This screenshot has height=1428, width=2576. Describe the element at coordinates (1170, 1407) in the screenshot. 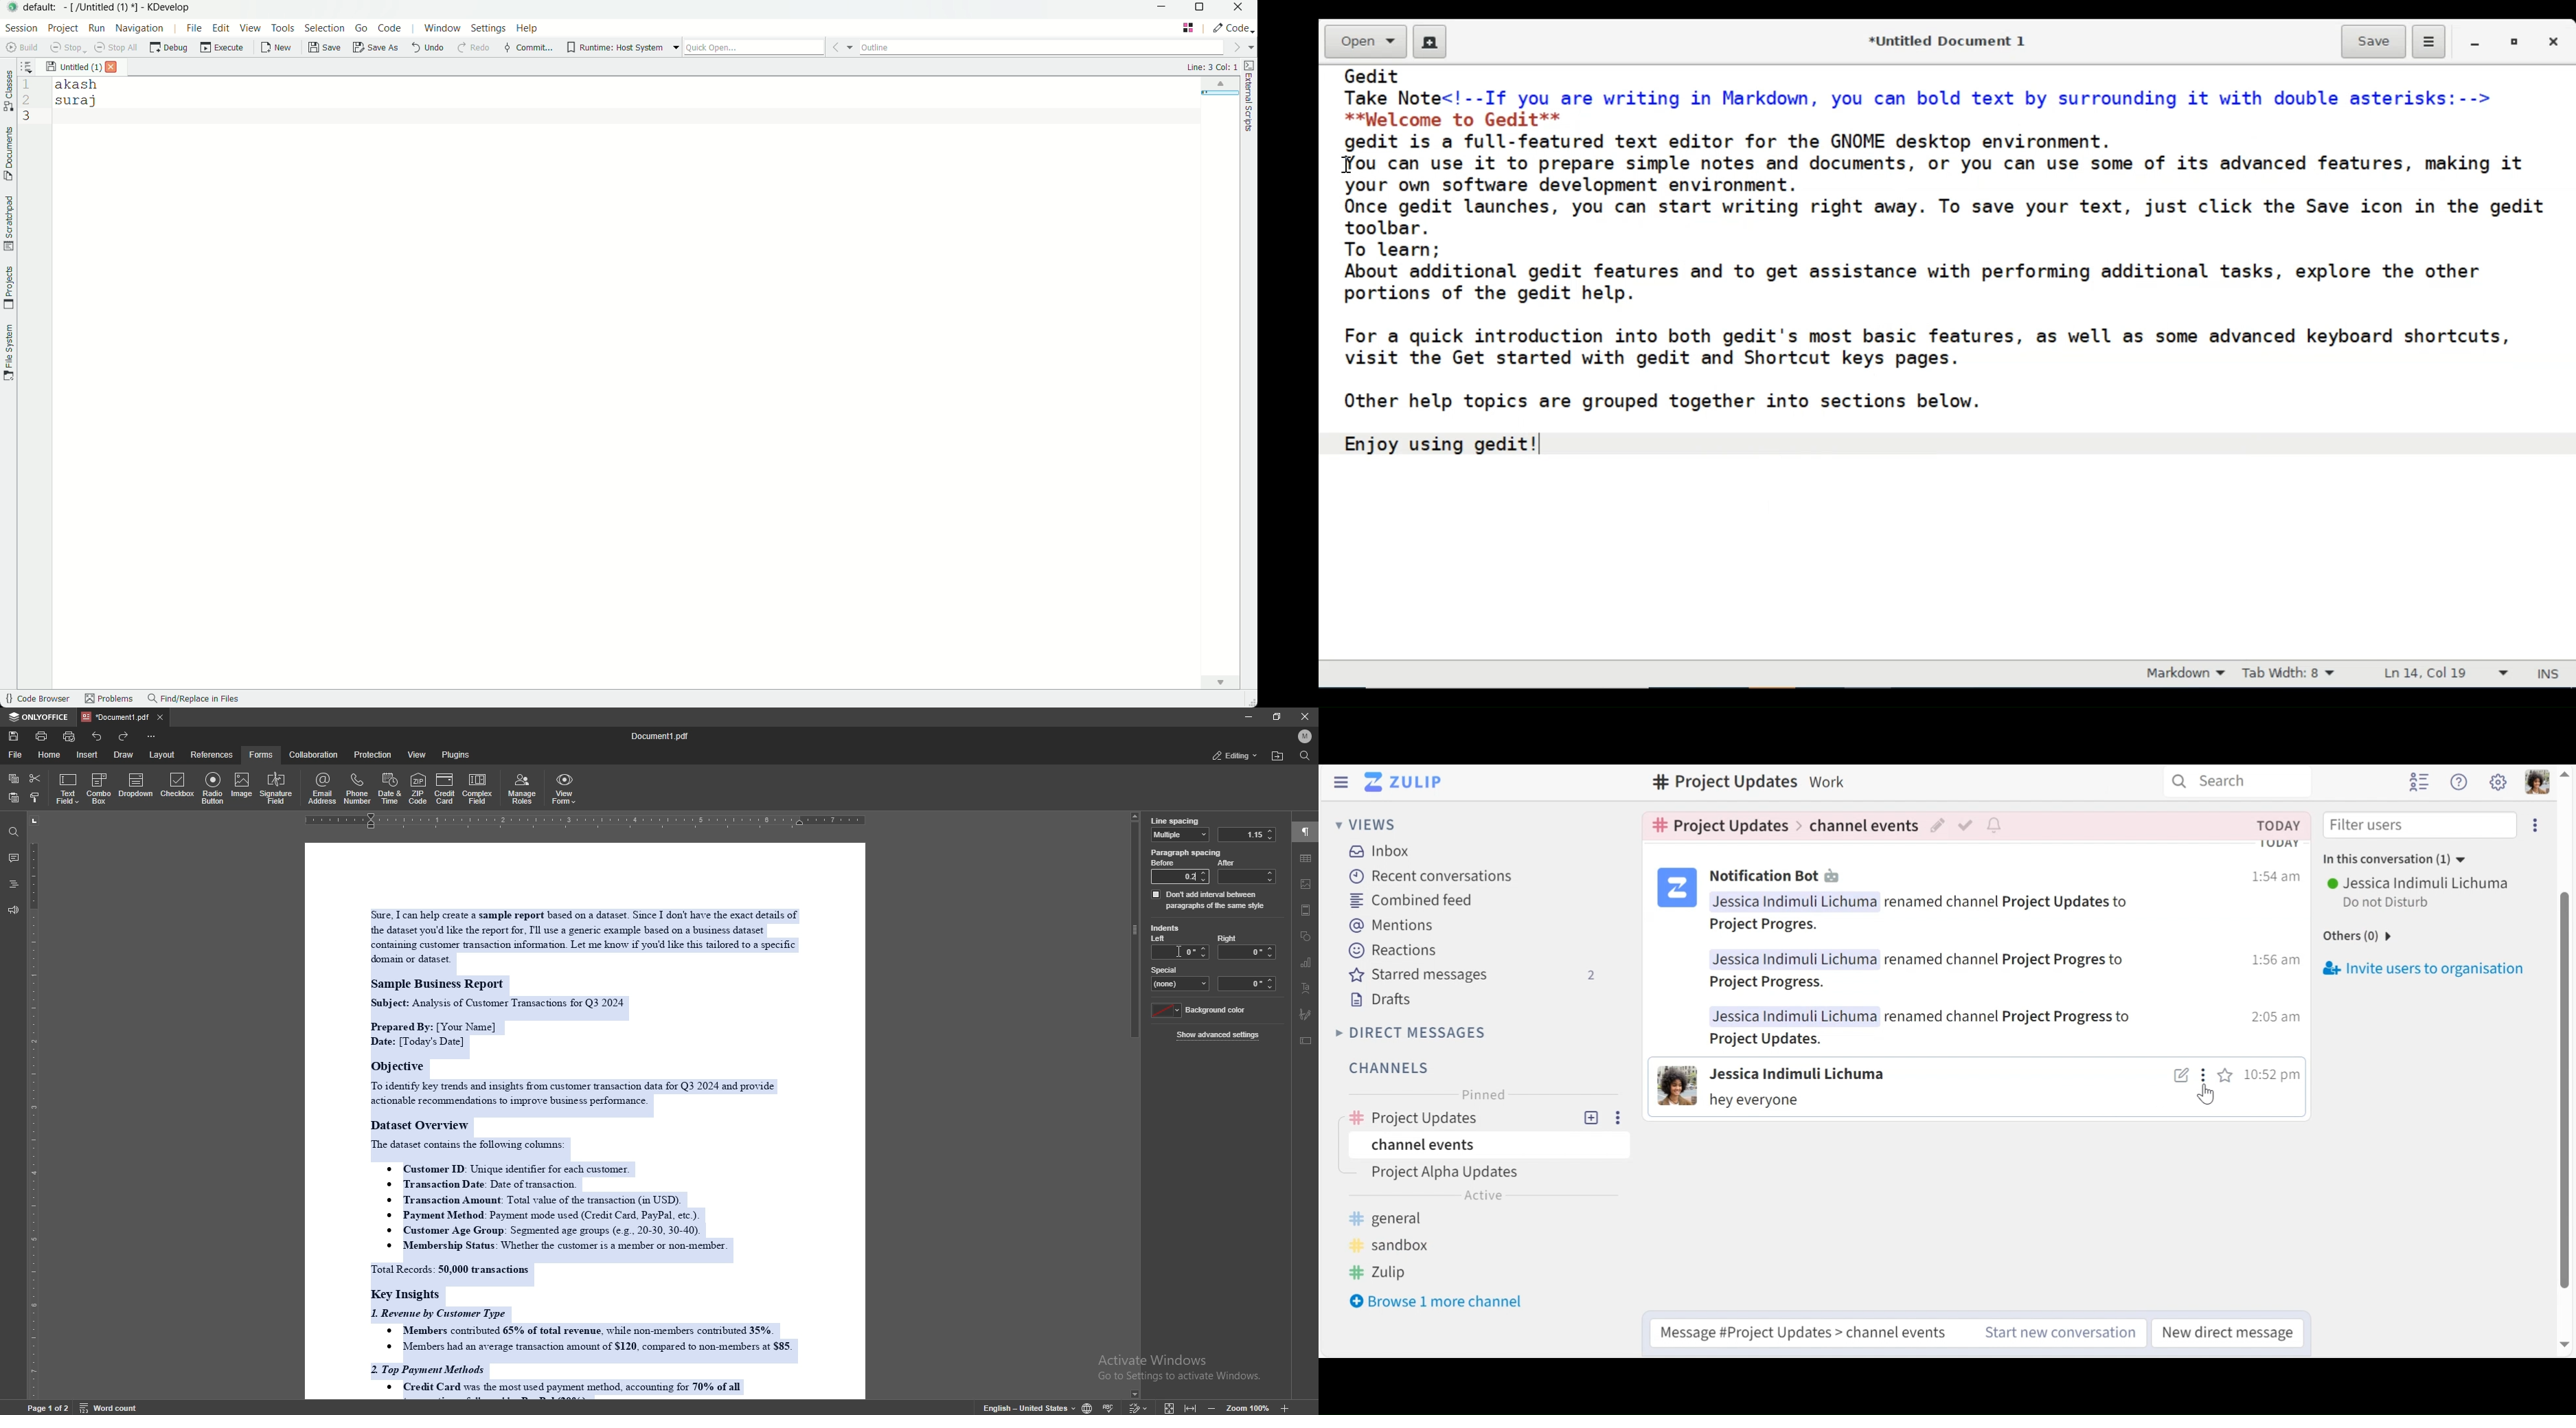

I see `fit to screen` at that location.